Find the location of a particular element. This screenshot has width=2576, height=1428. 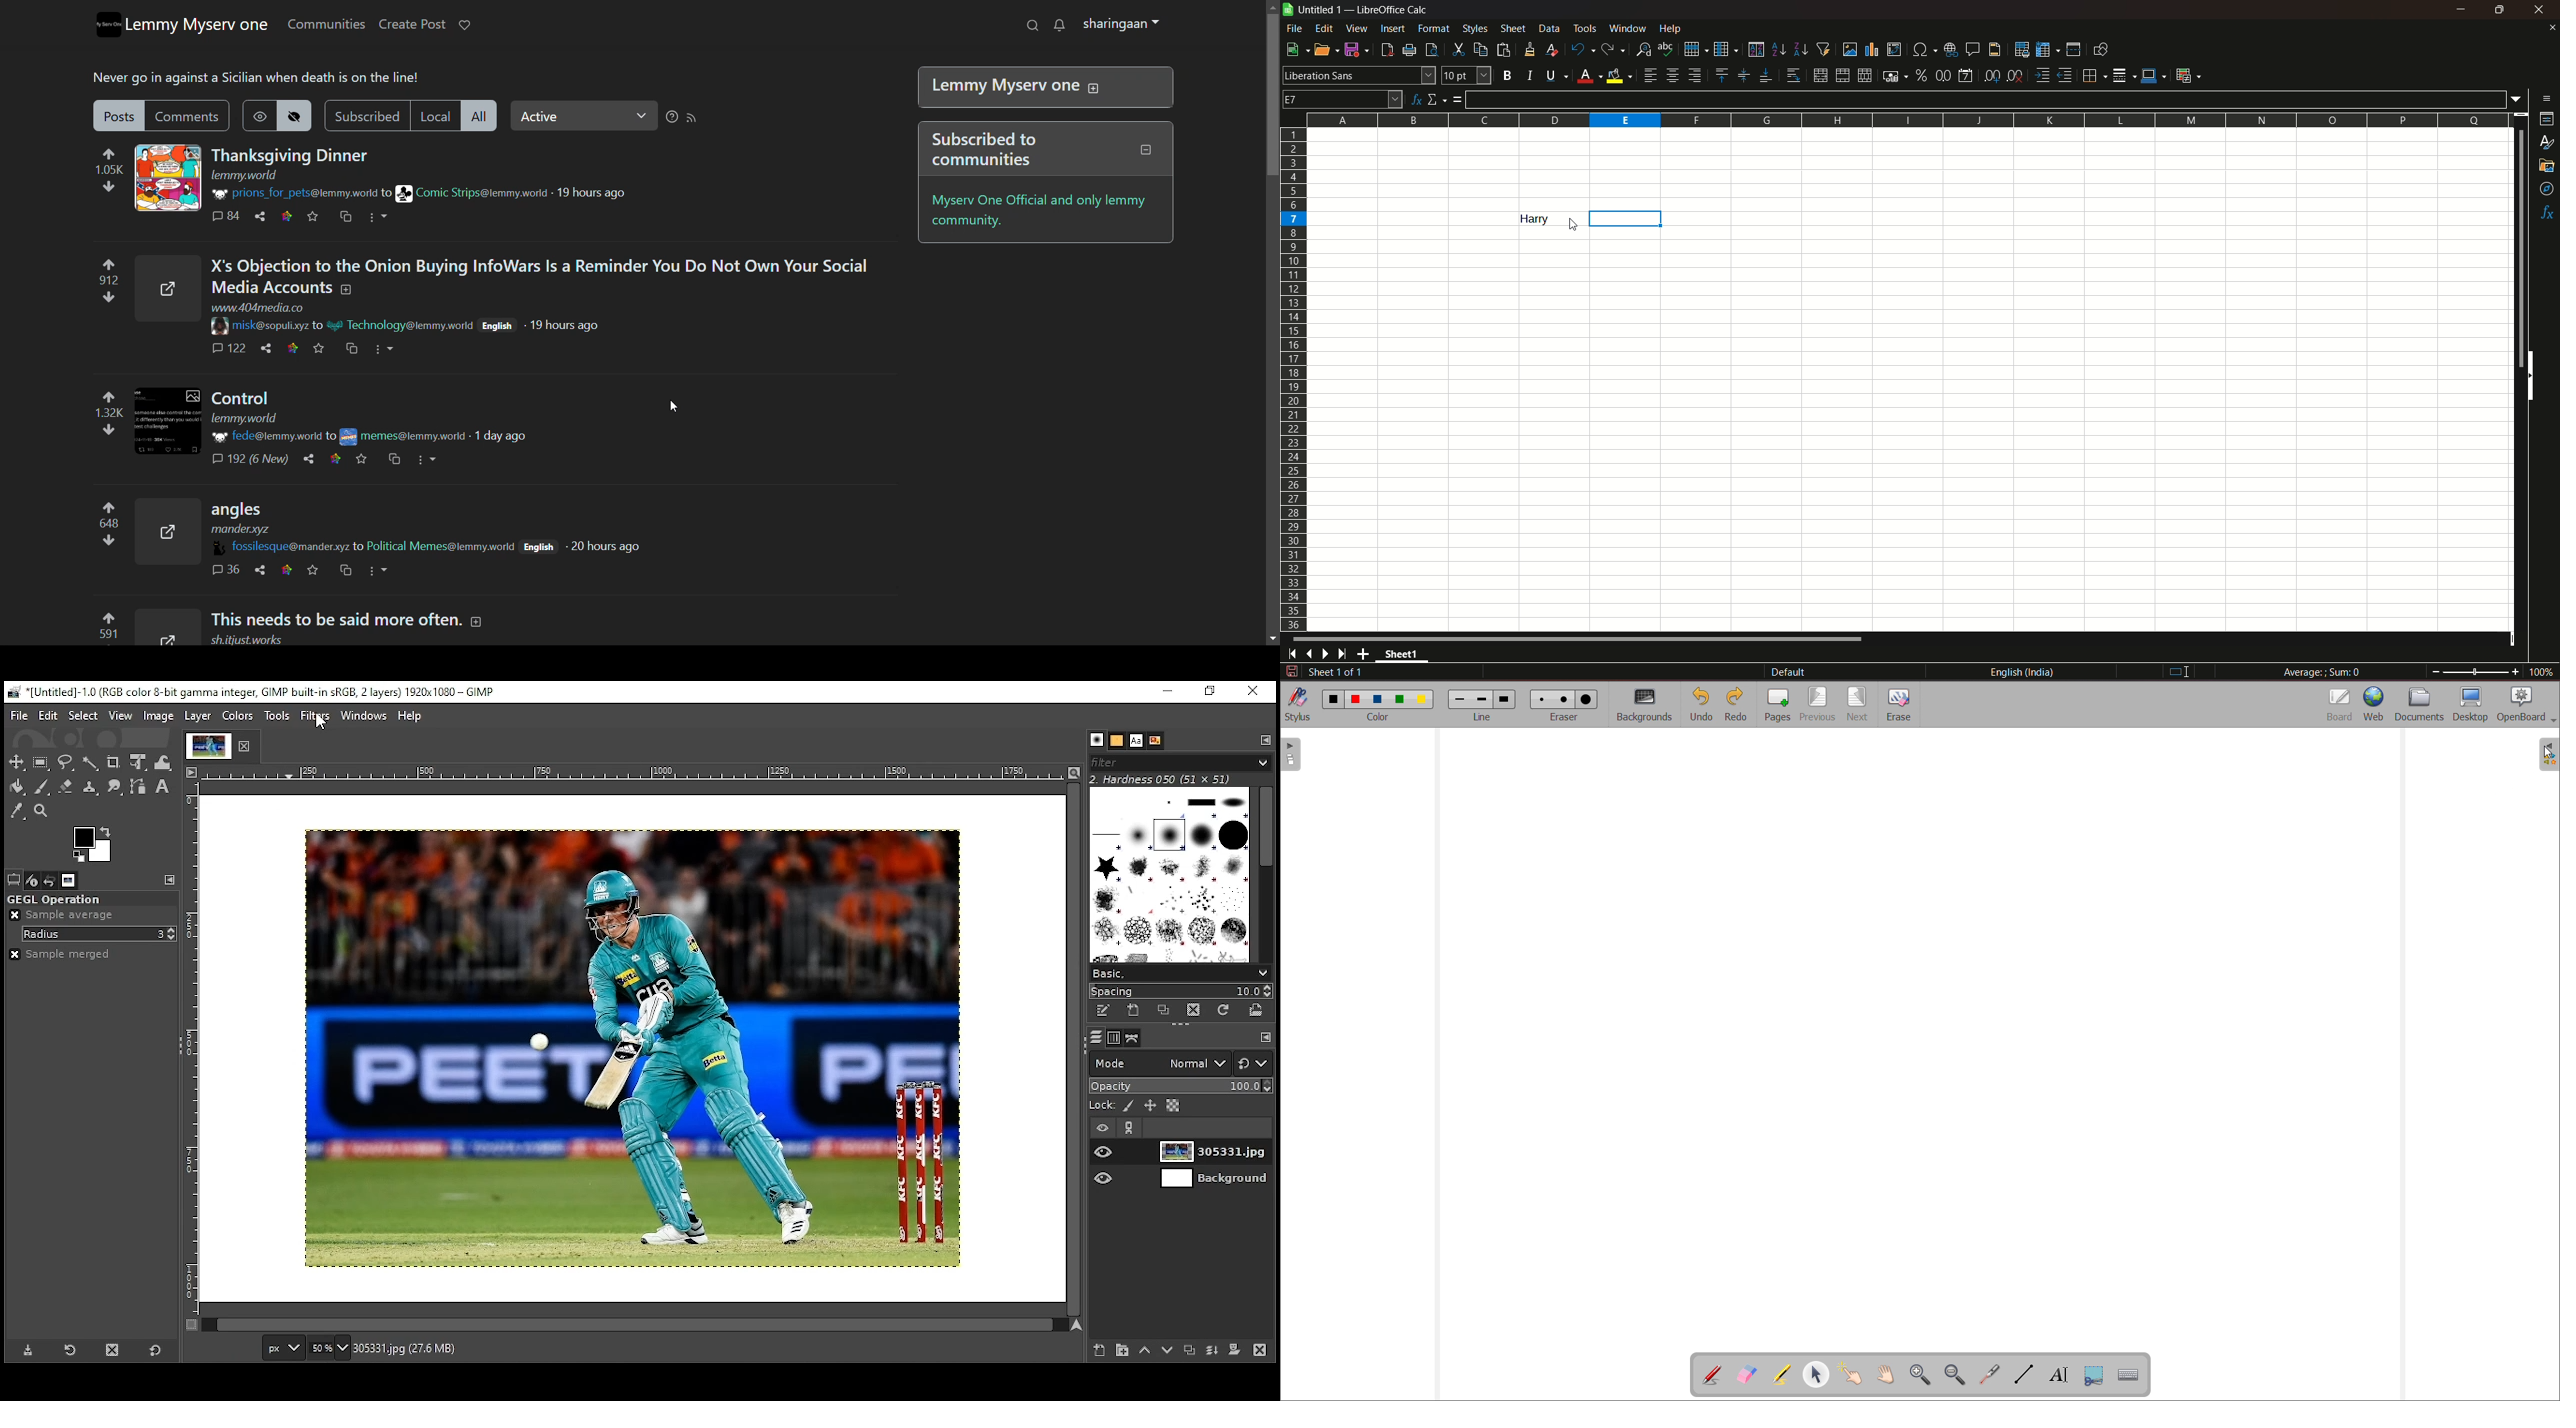

row is located at coordinates (1693, 48).